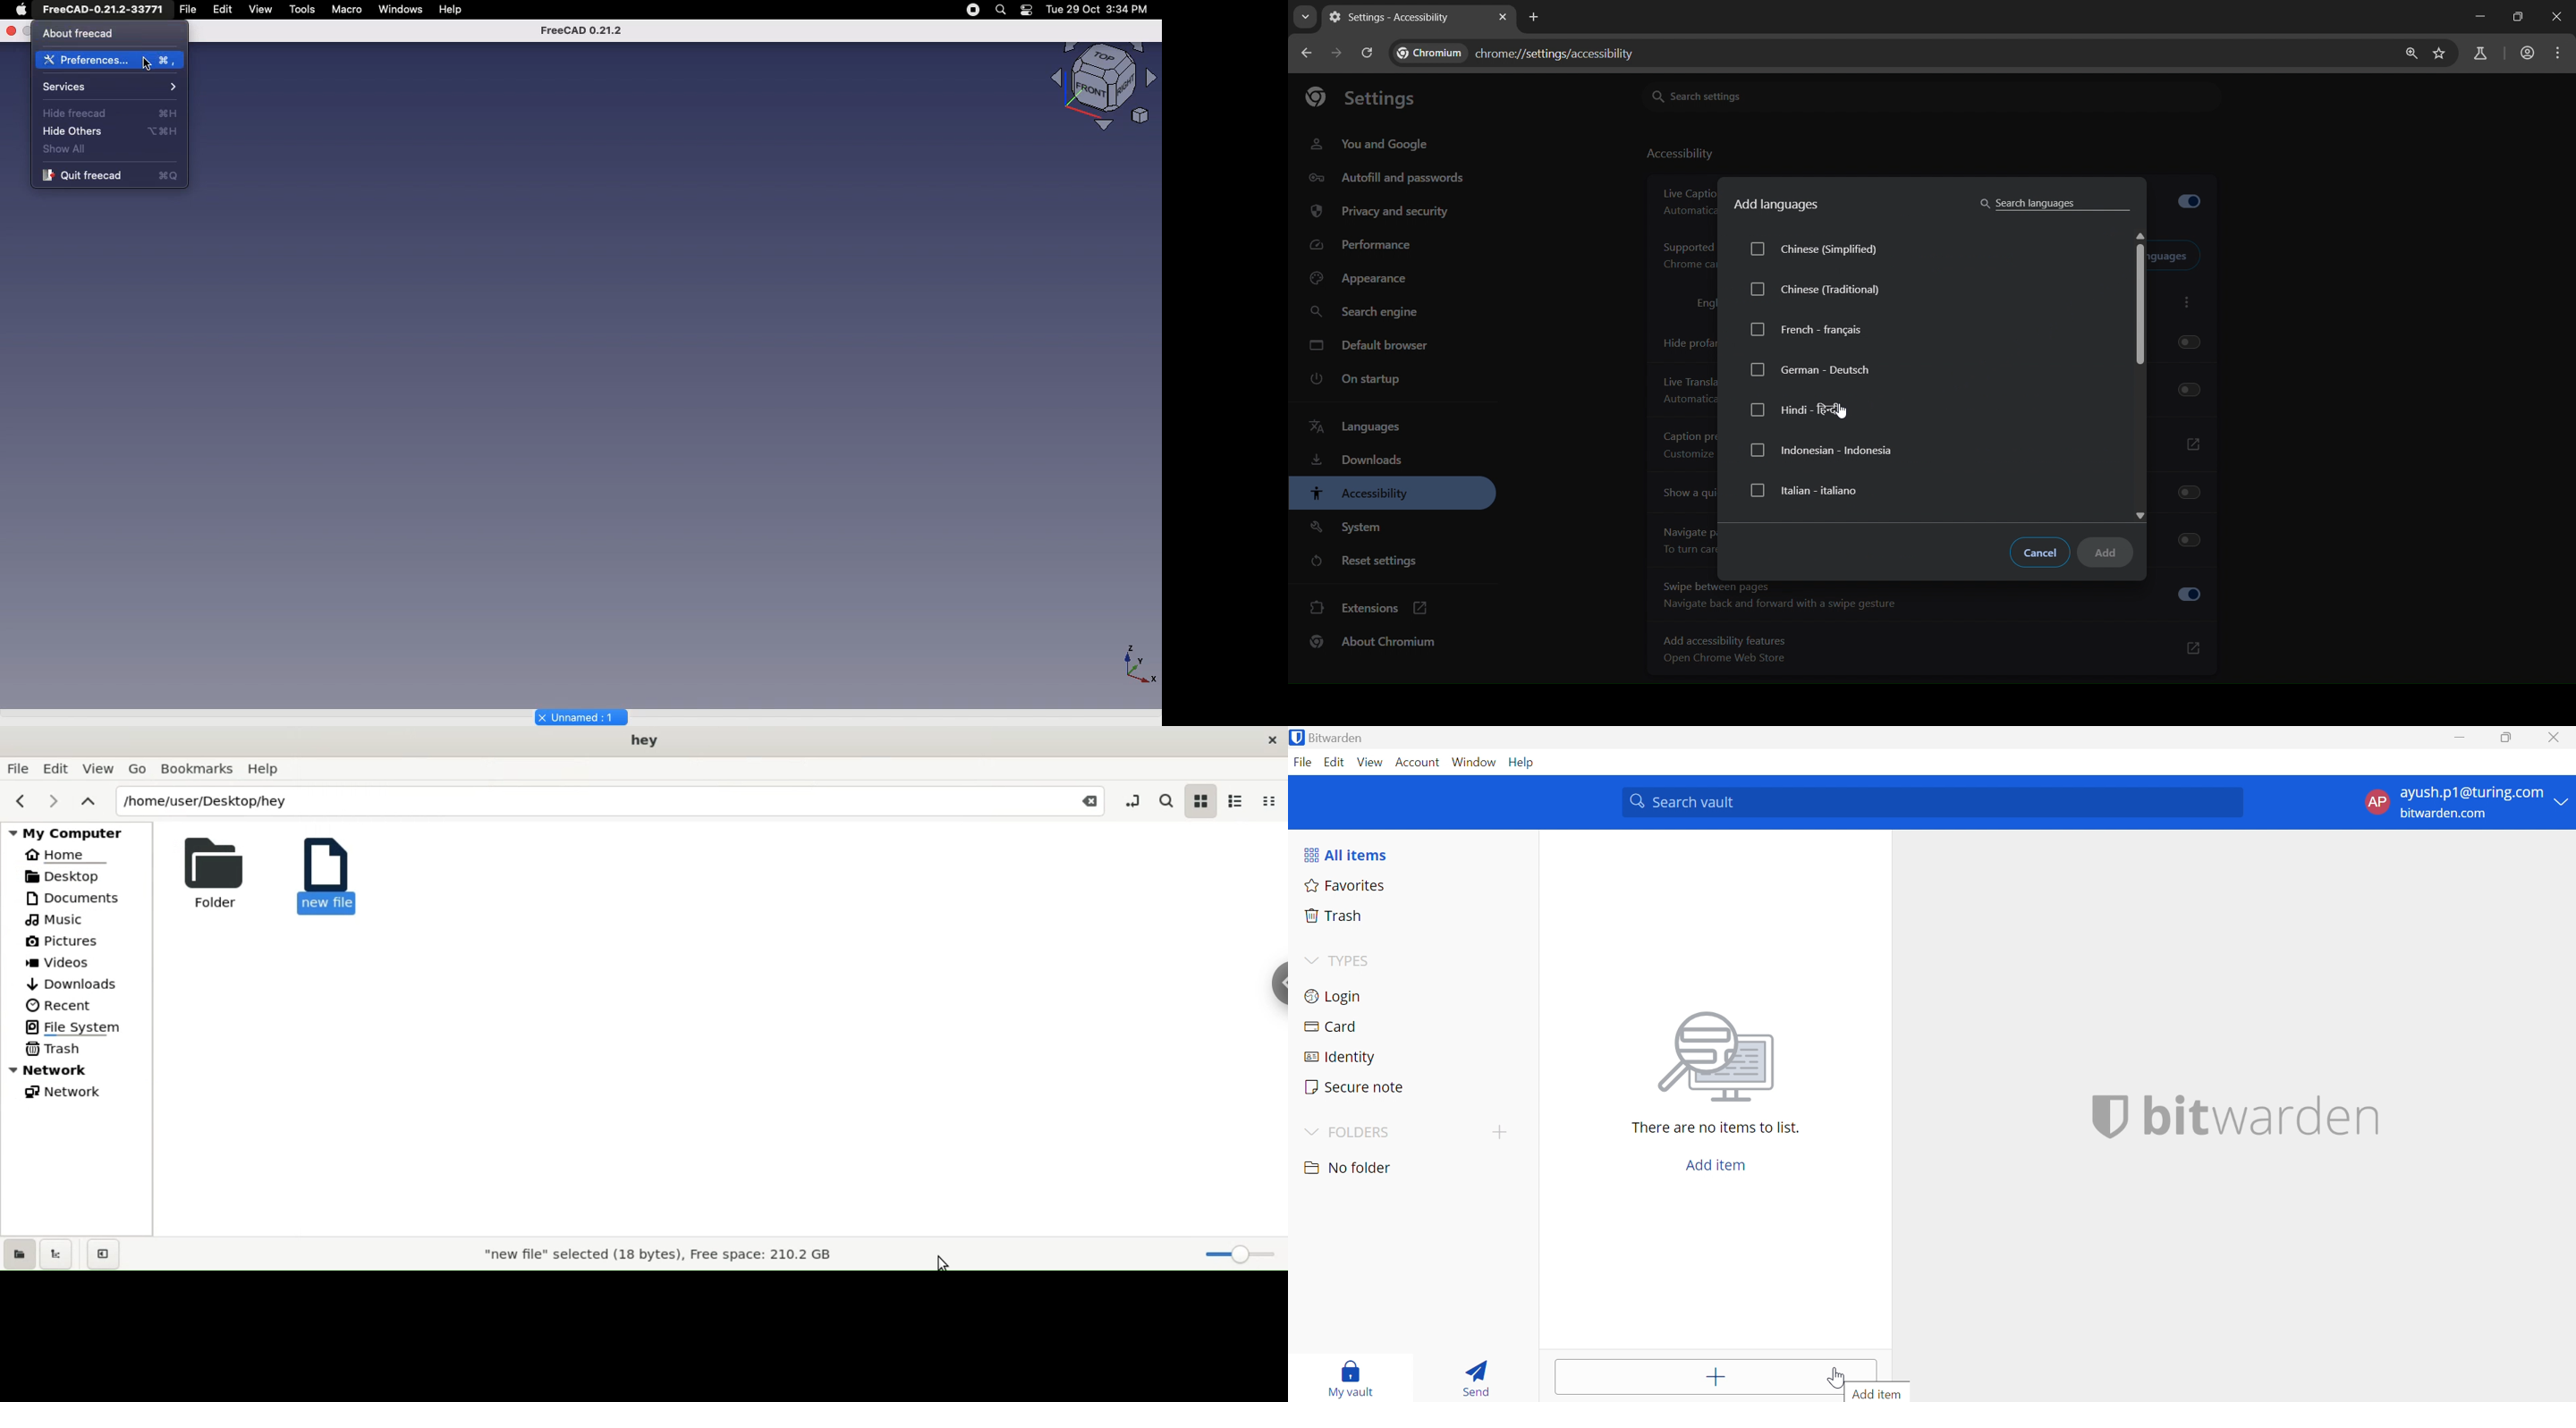  What do you see at coordinates (1366, 52) in the screenshot?
I see `reload page` at bounding box center [1366, 52].